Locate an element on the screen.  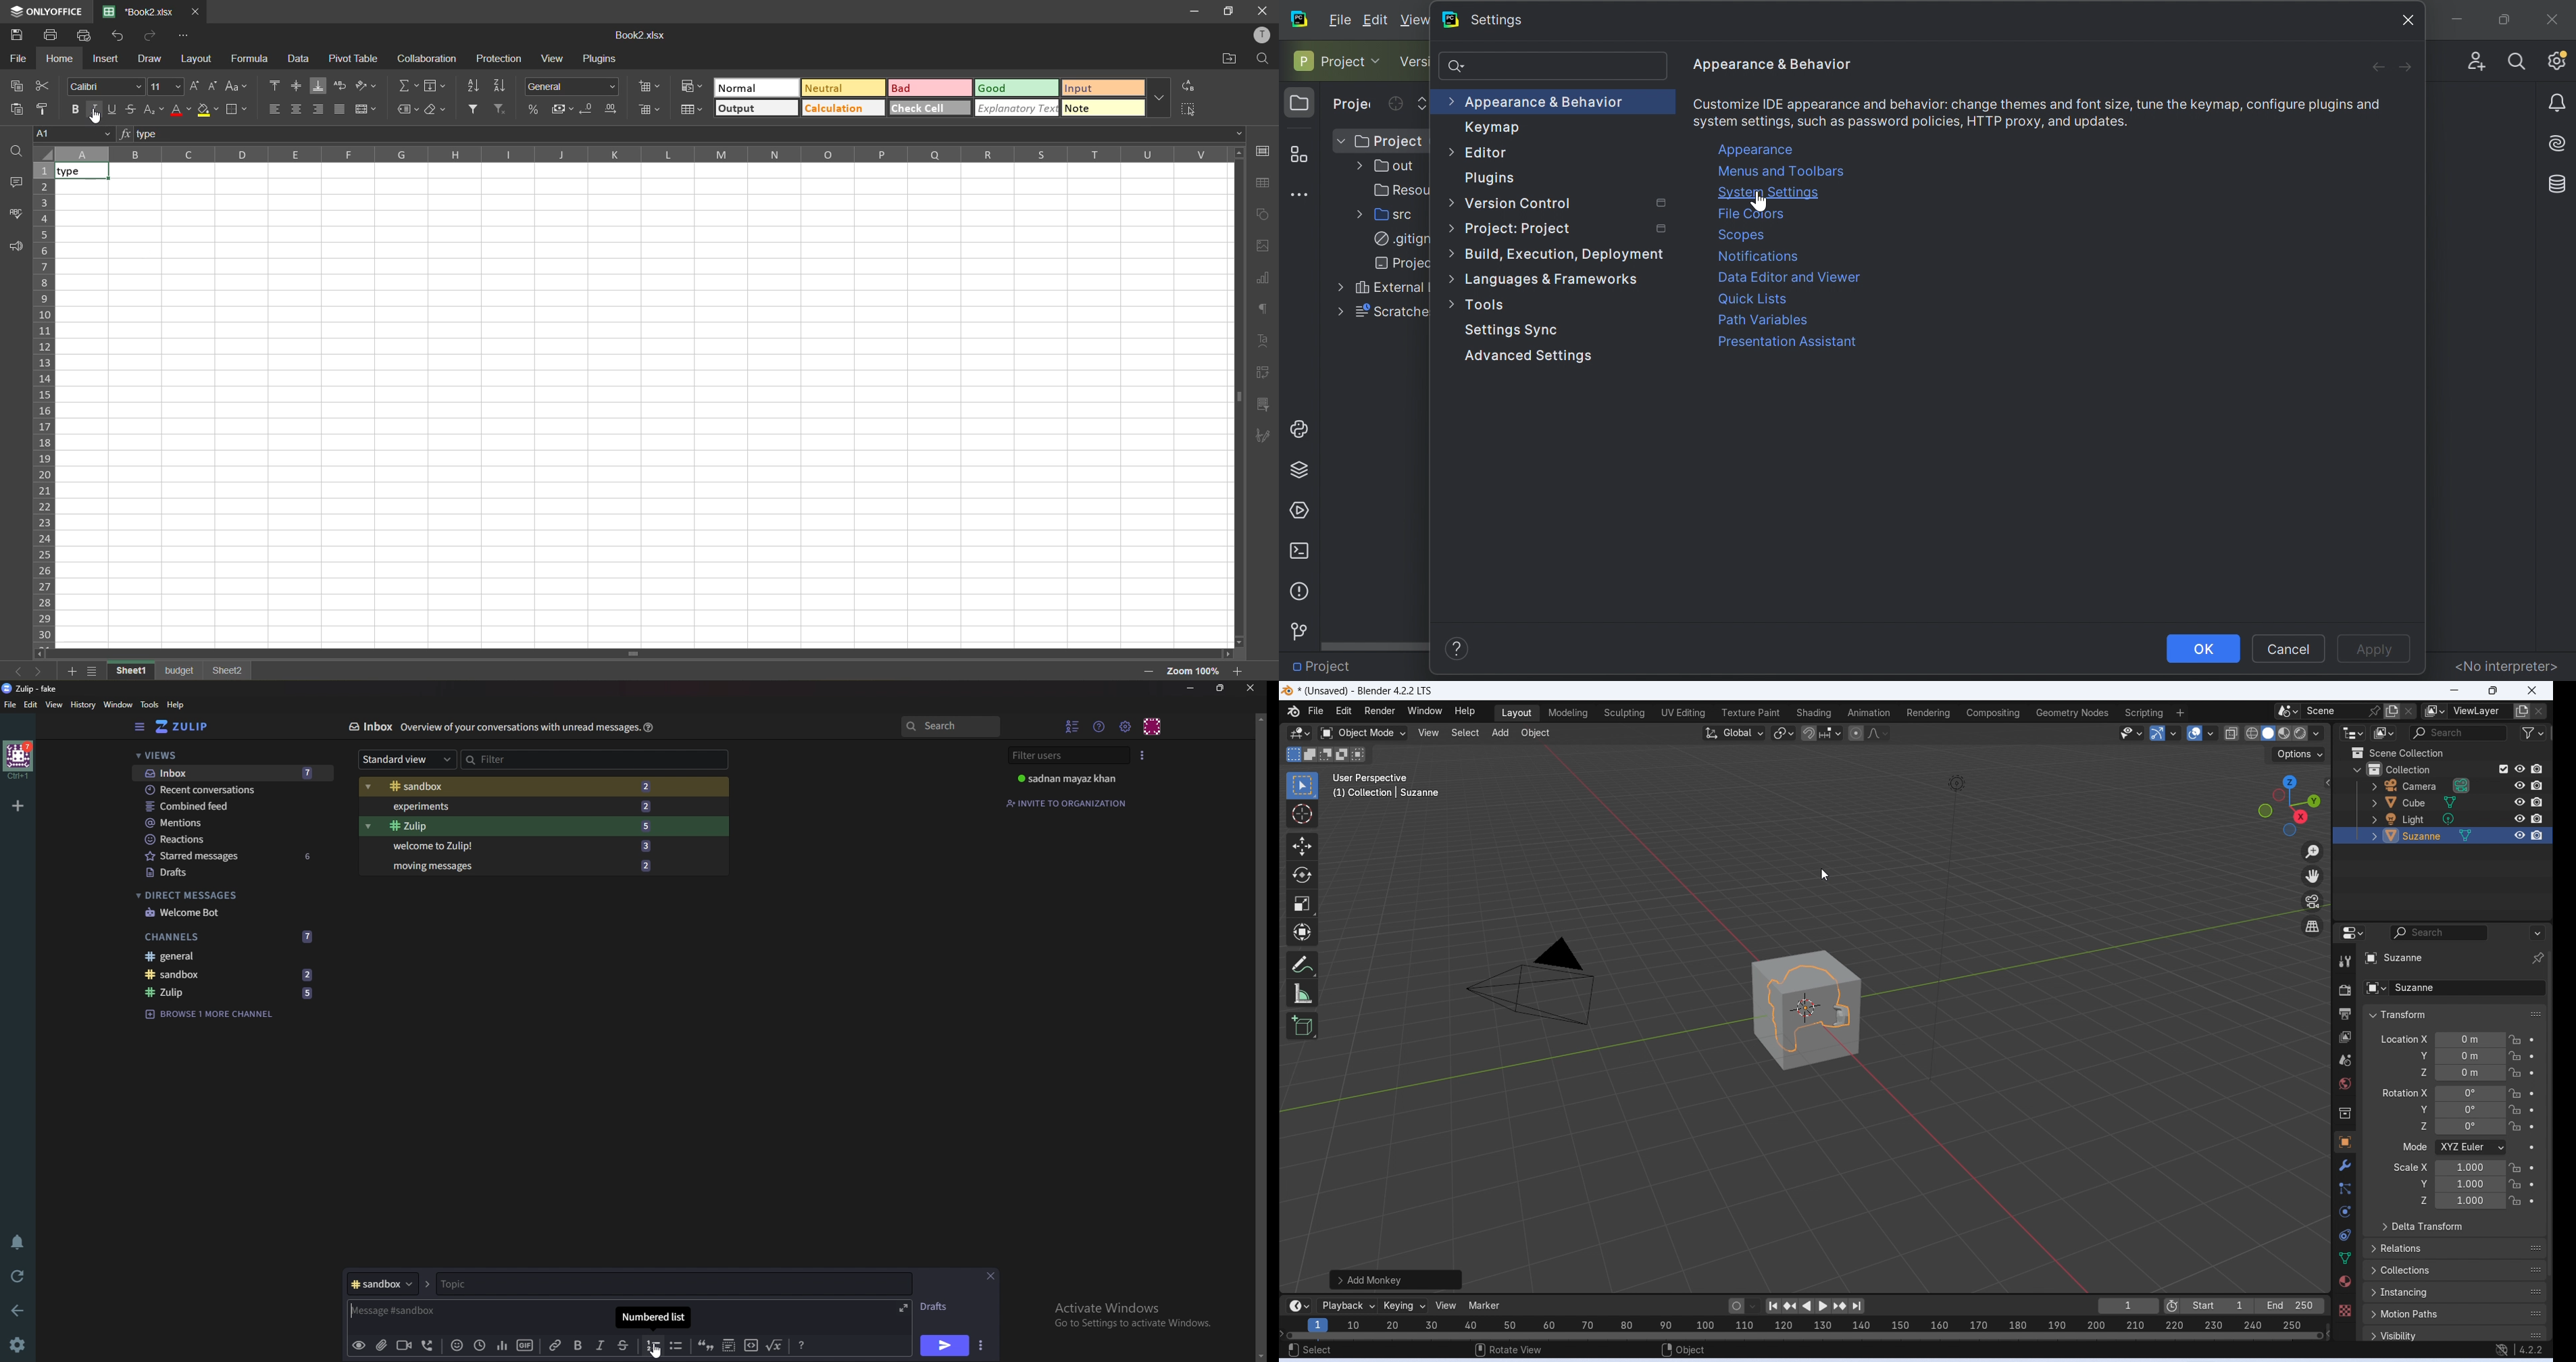
wireframe viewport shading is located at coordinates (2251, 733).